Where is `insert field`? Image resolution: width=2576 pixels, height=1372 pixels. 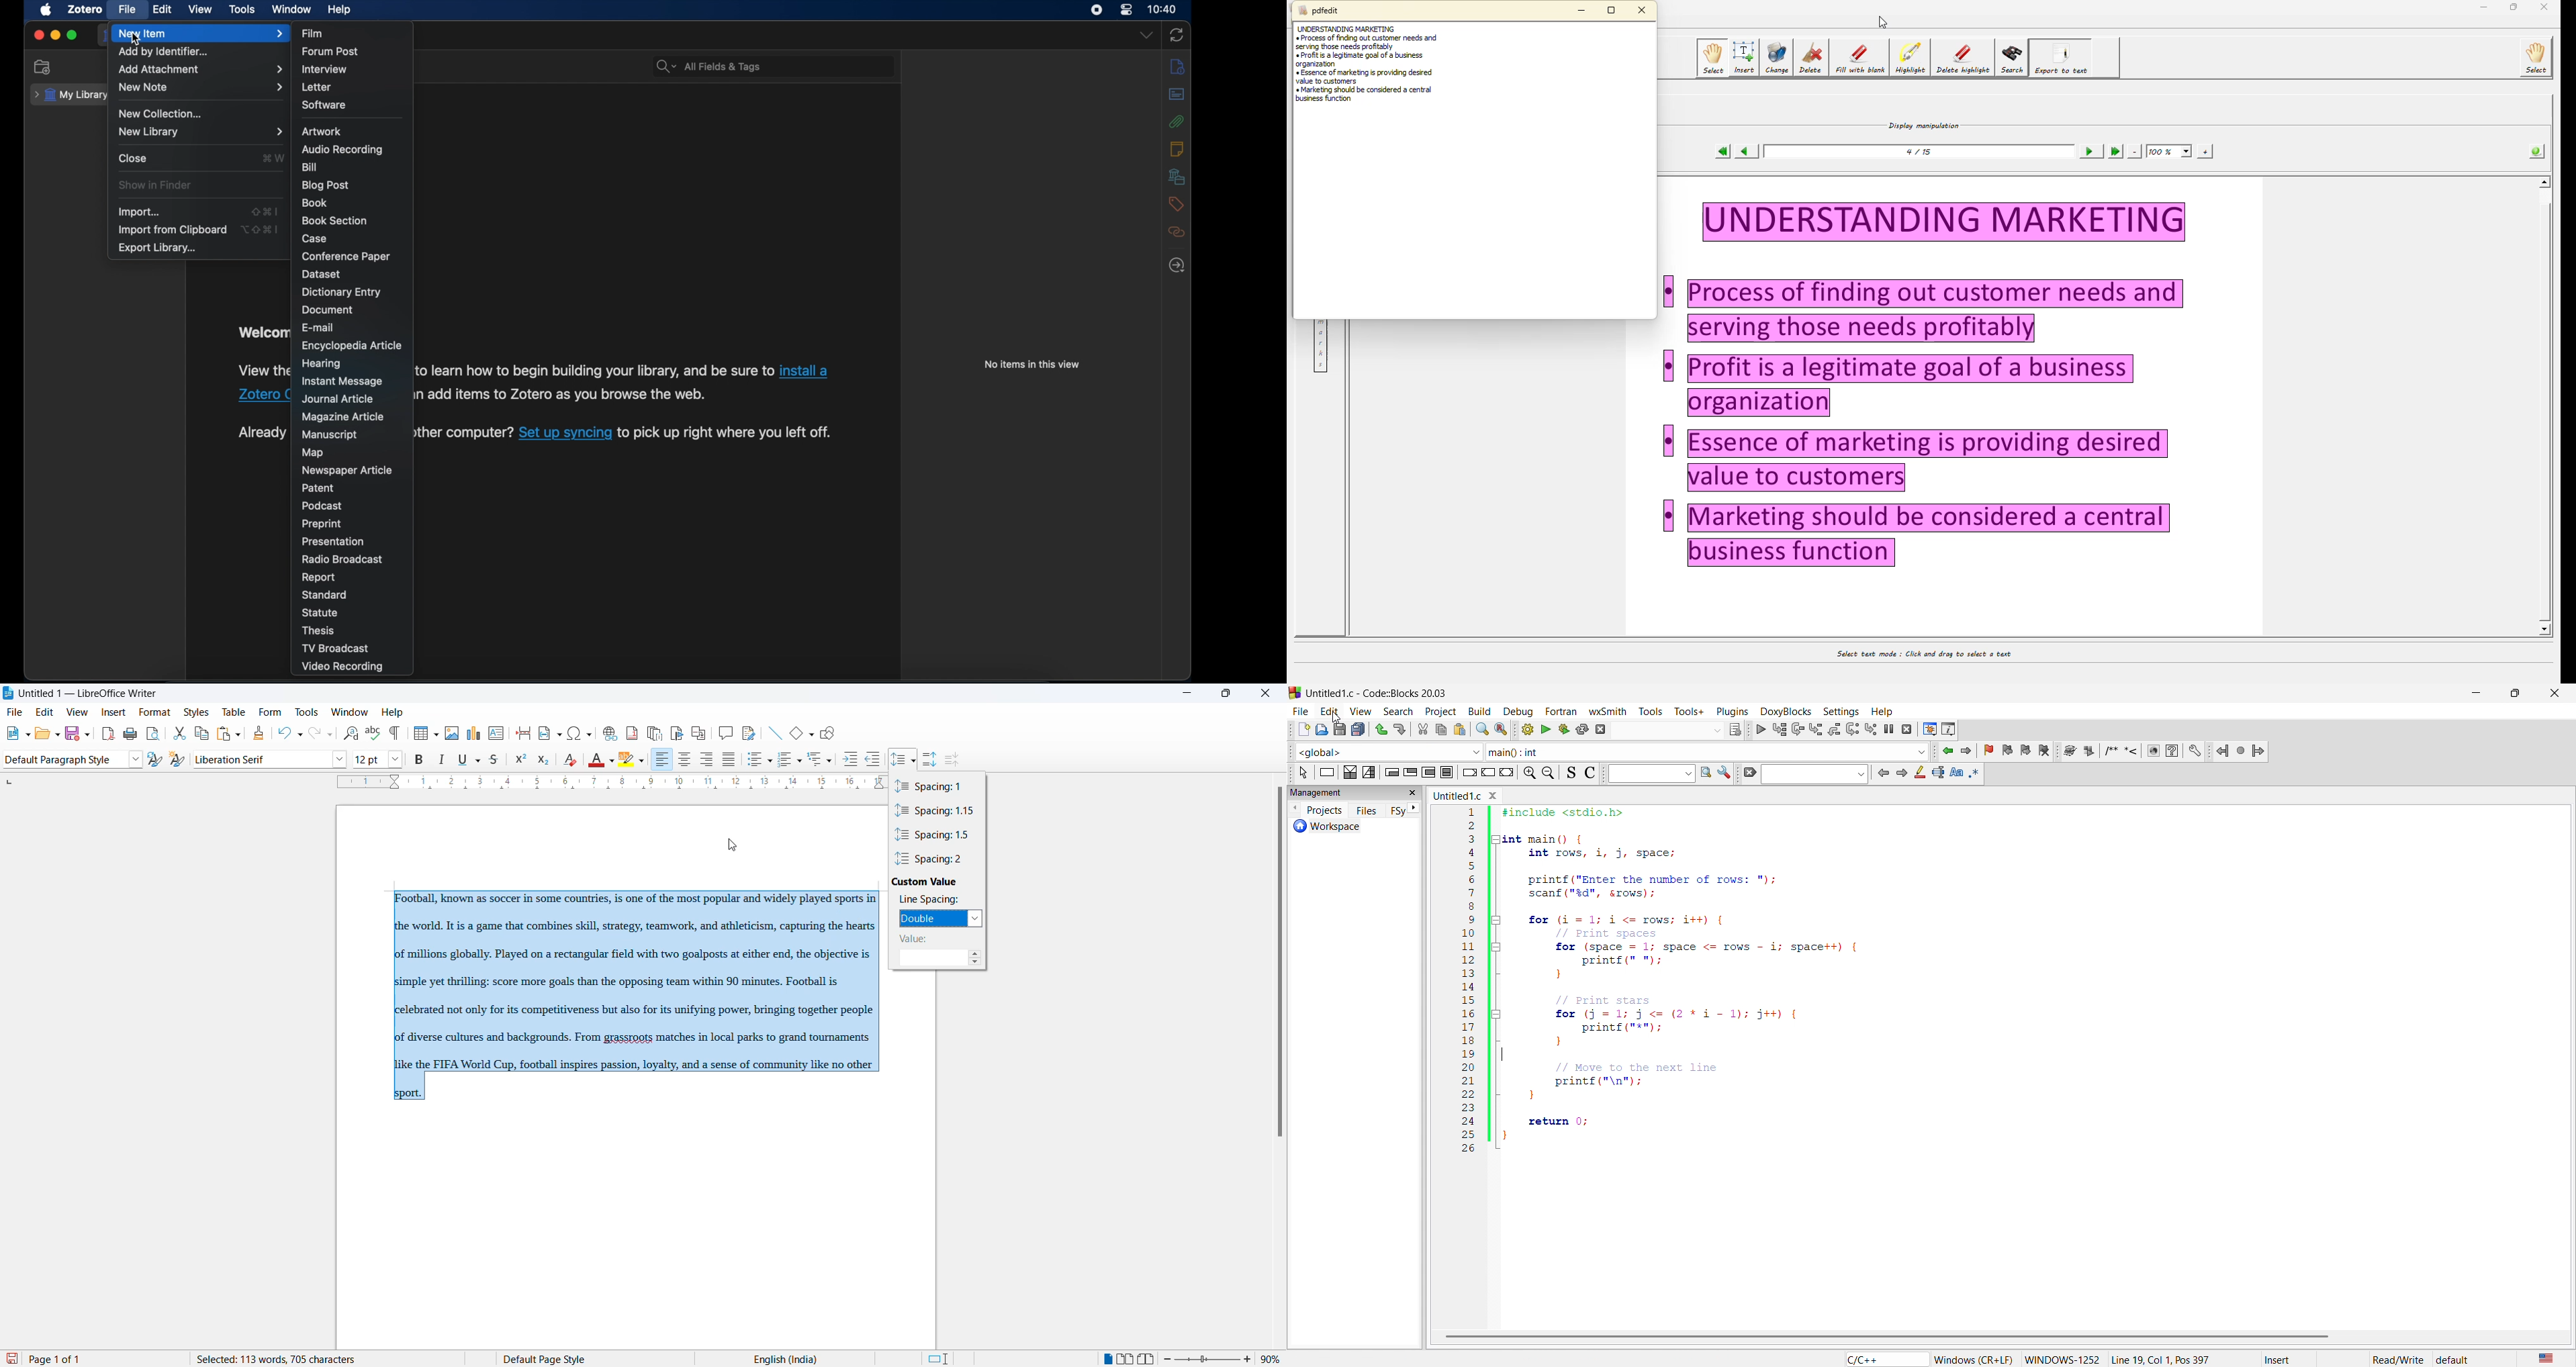 insert field is located at coordinates (548, 734).